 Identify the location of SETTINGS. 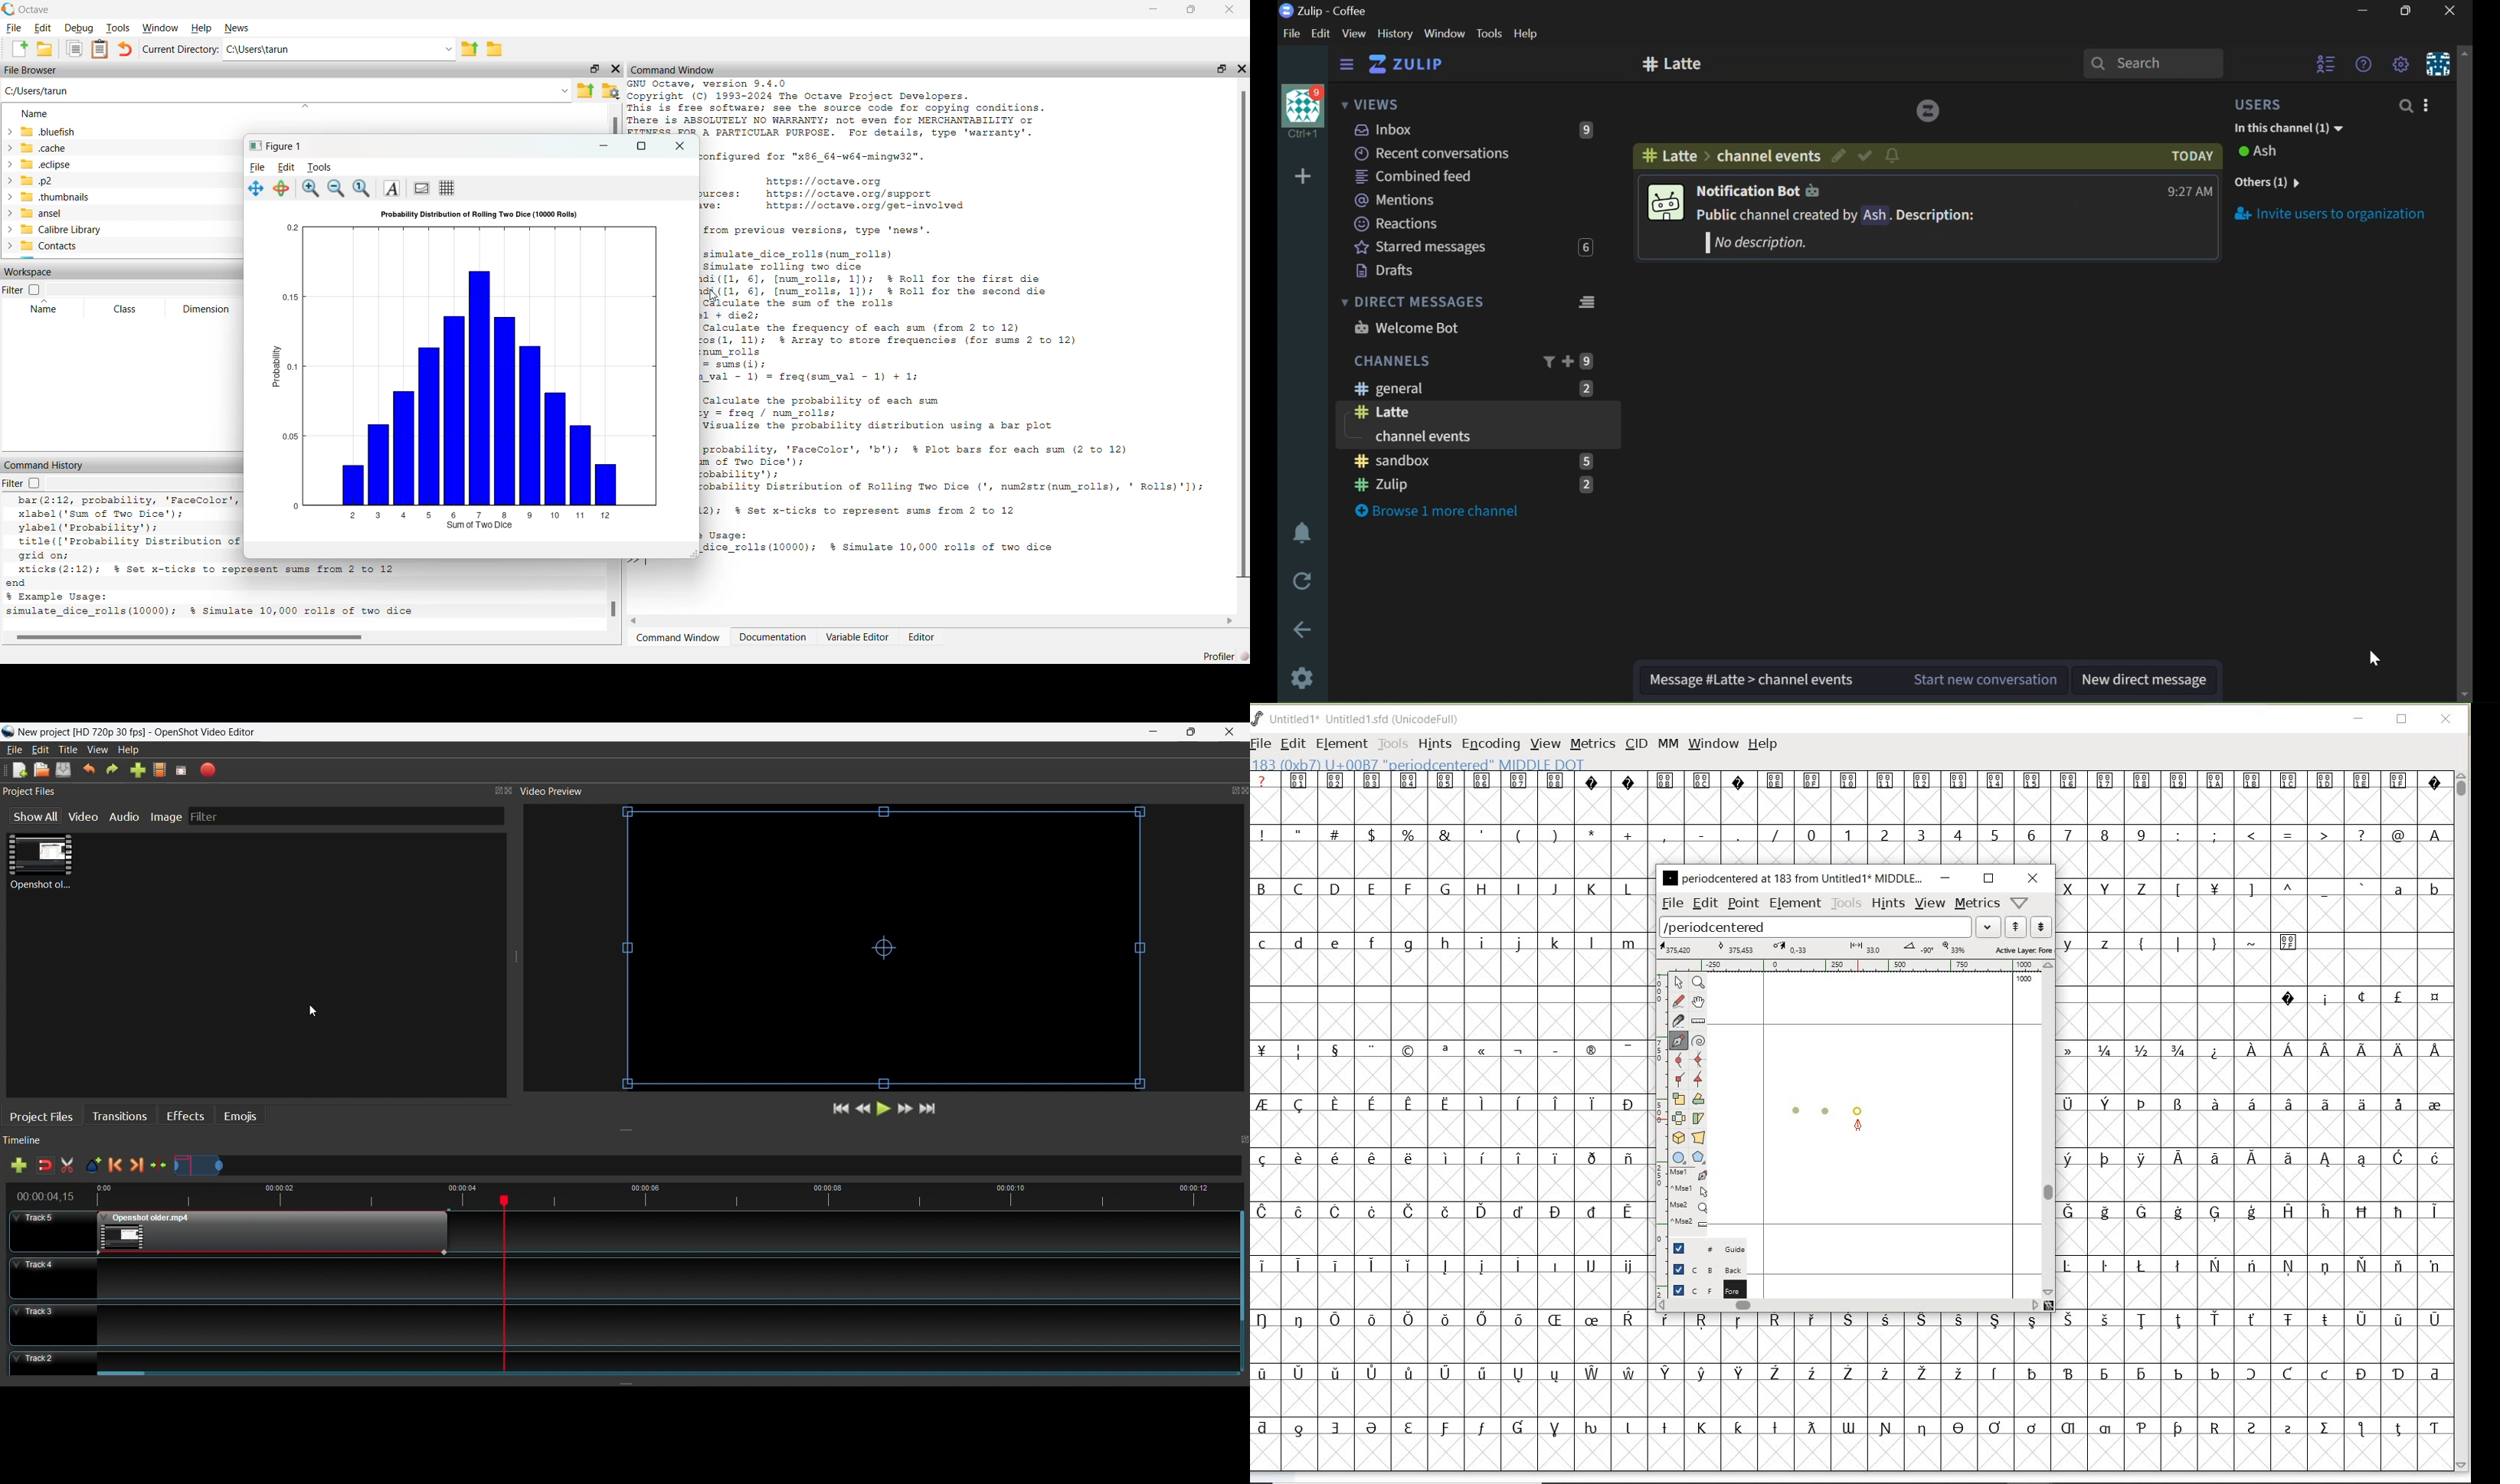
(1303, 678).